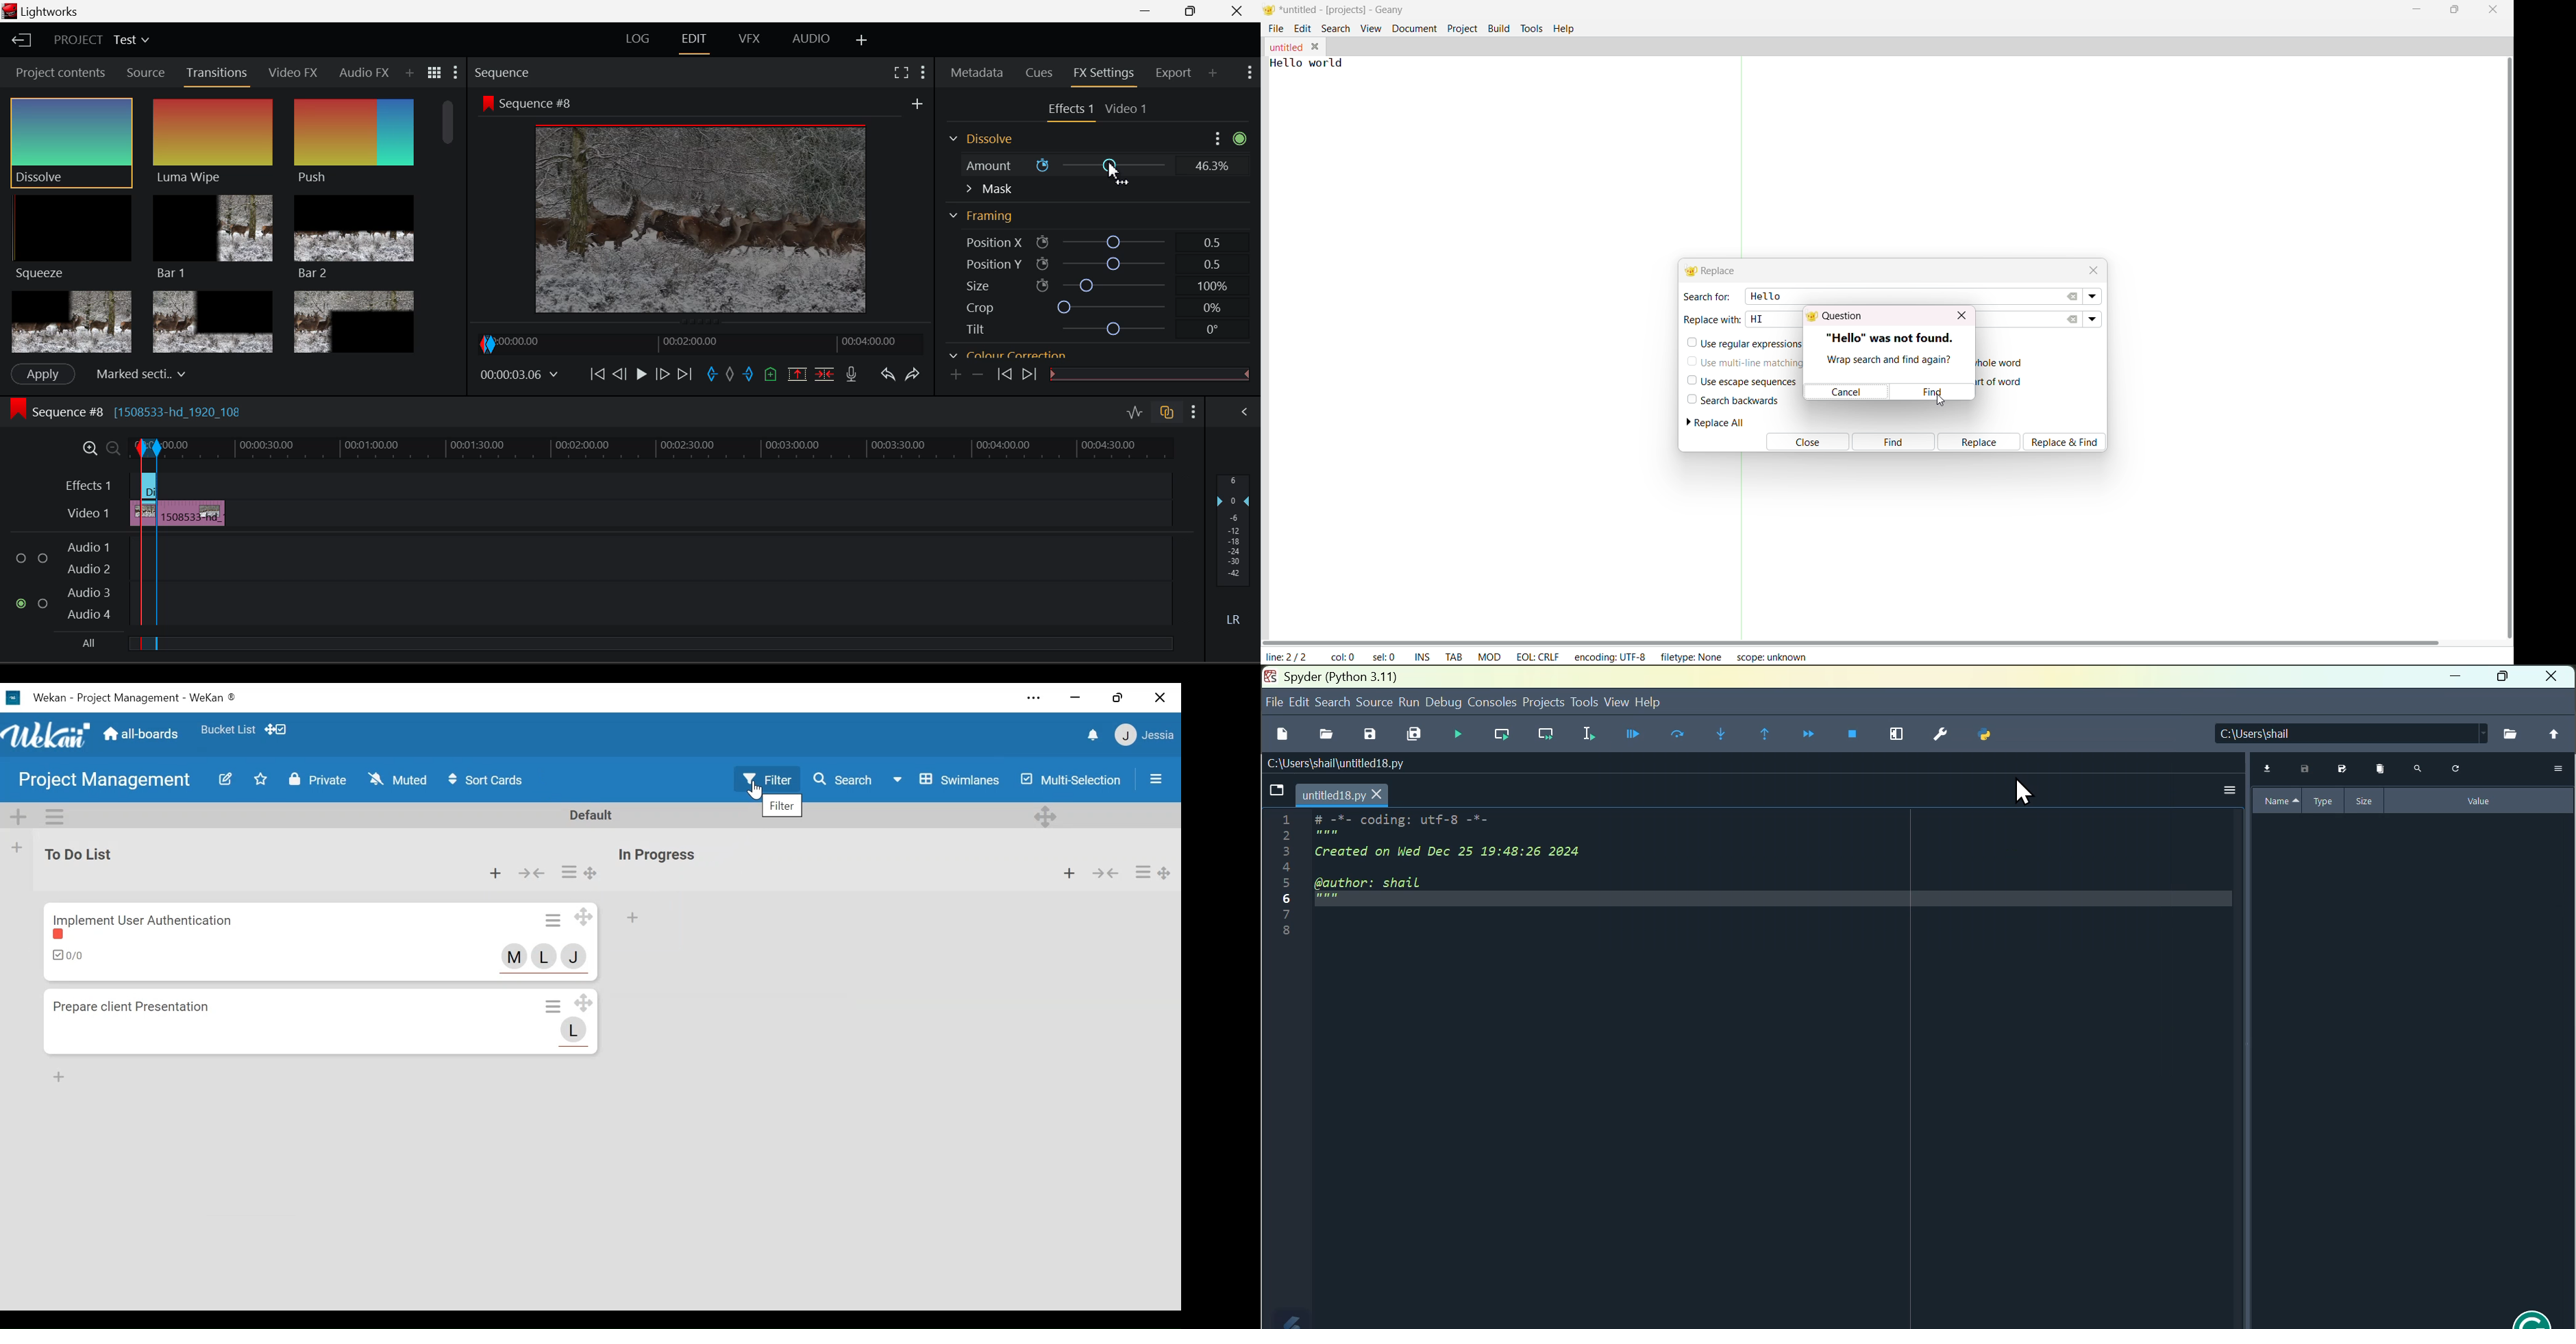 This screenshot has height=1344, width=2576. Describe the element at coordinates (74, 239) in the screenshot. I see `Squeeze` at that location.